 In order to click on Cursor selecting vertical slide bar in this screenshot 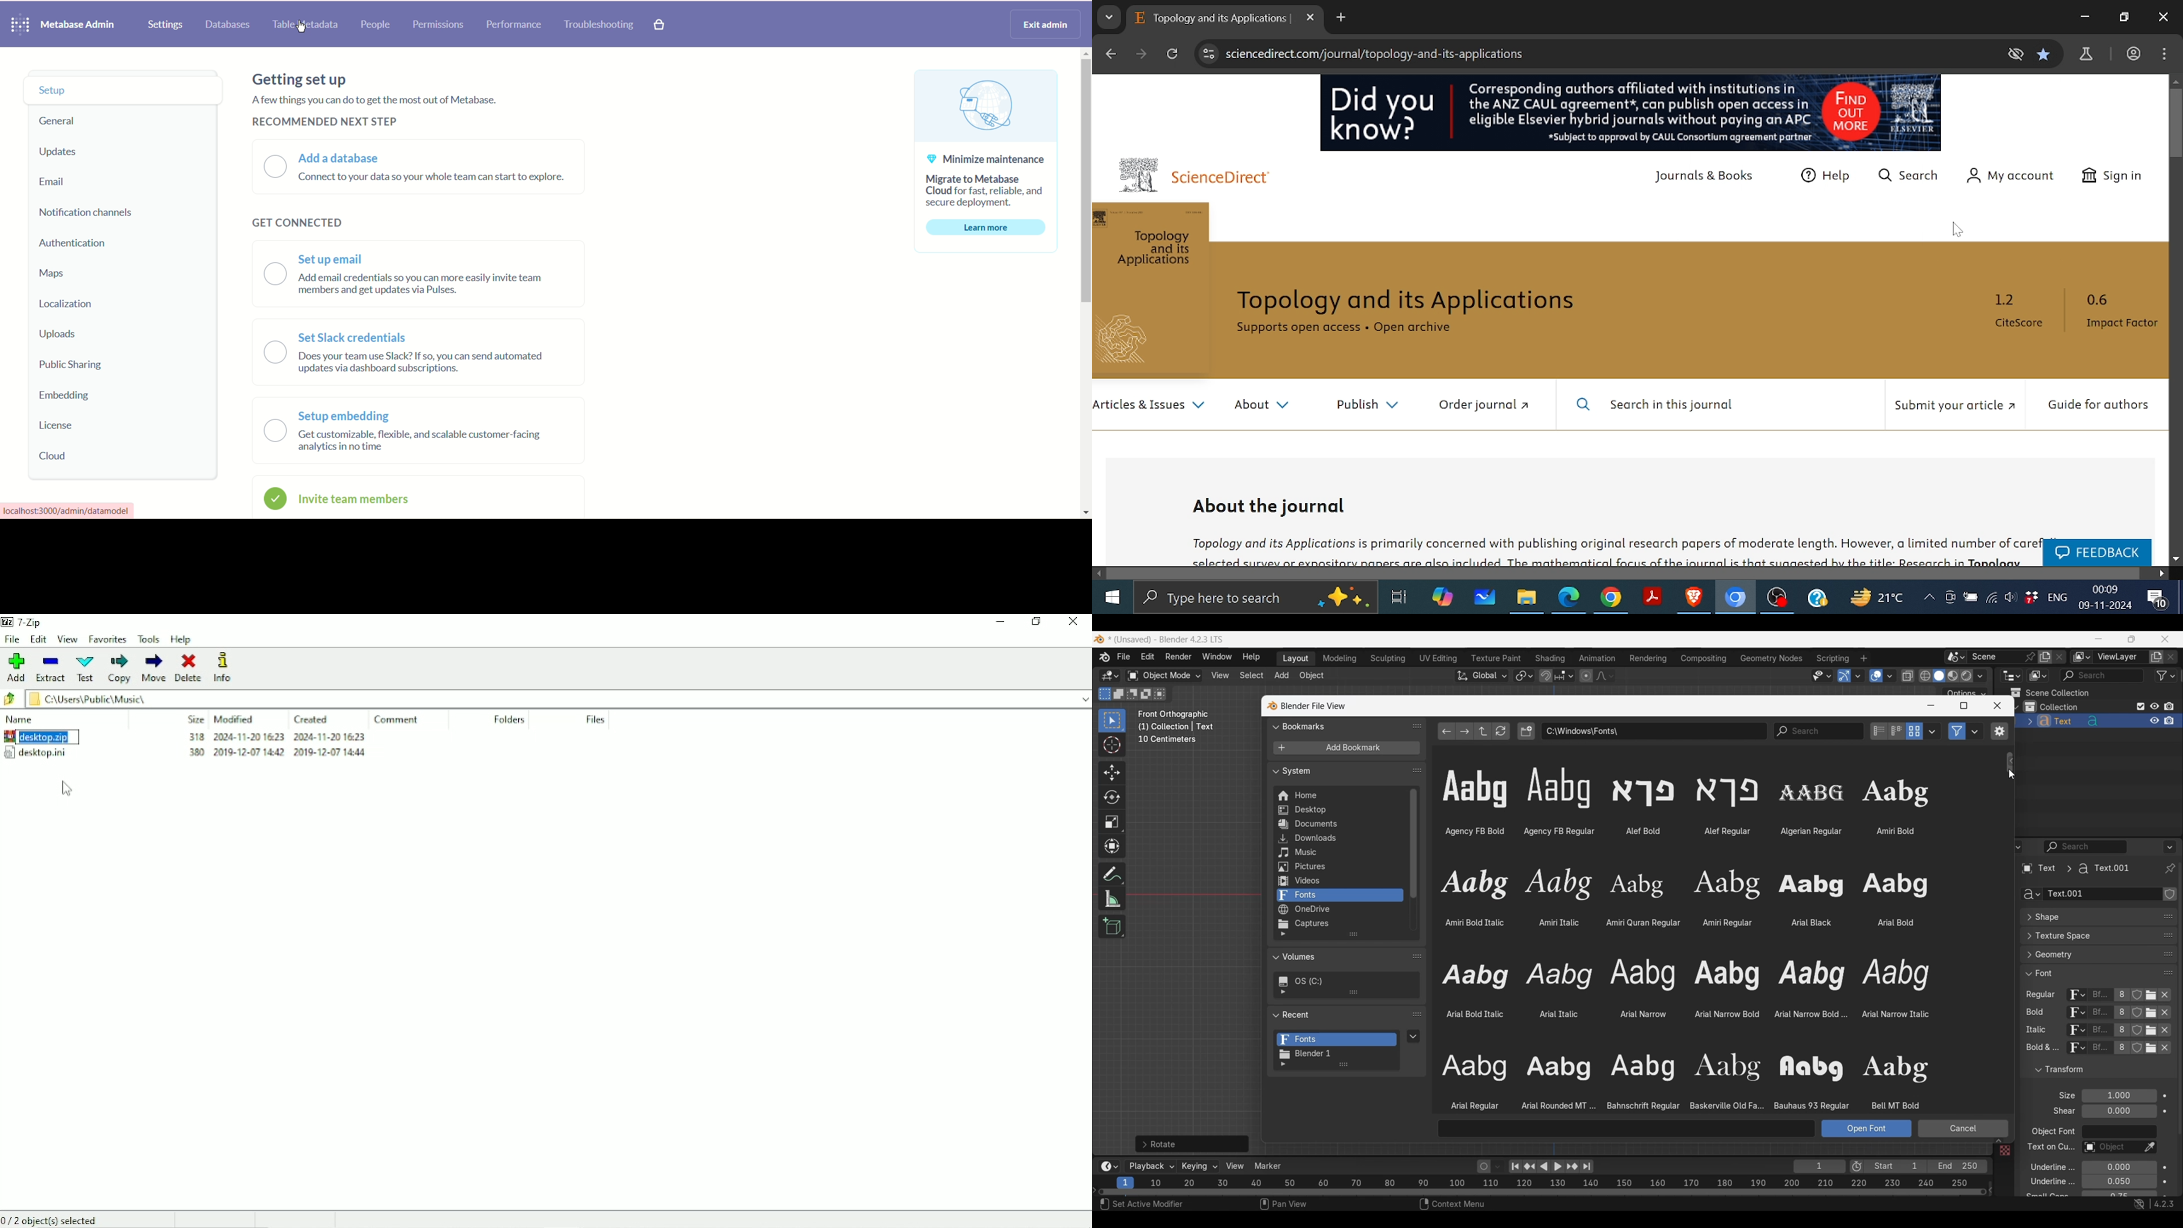, I will do `click(2012, 775)`.